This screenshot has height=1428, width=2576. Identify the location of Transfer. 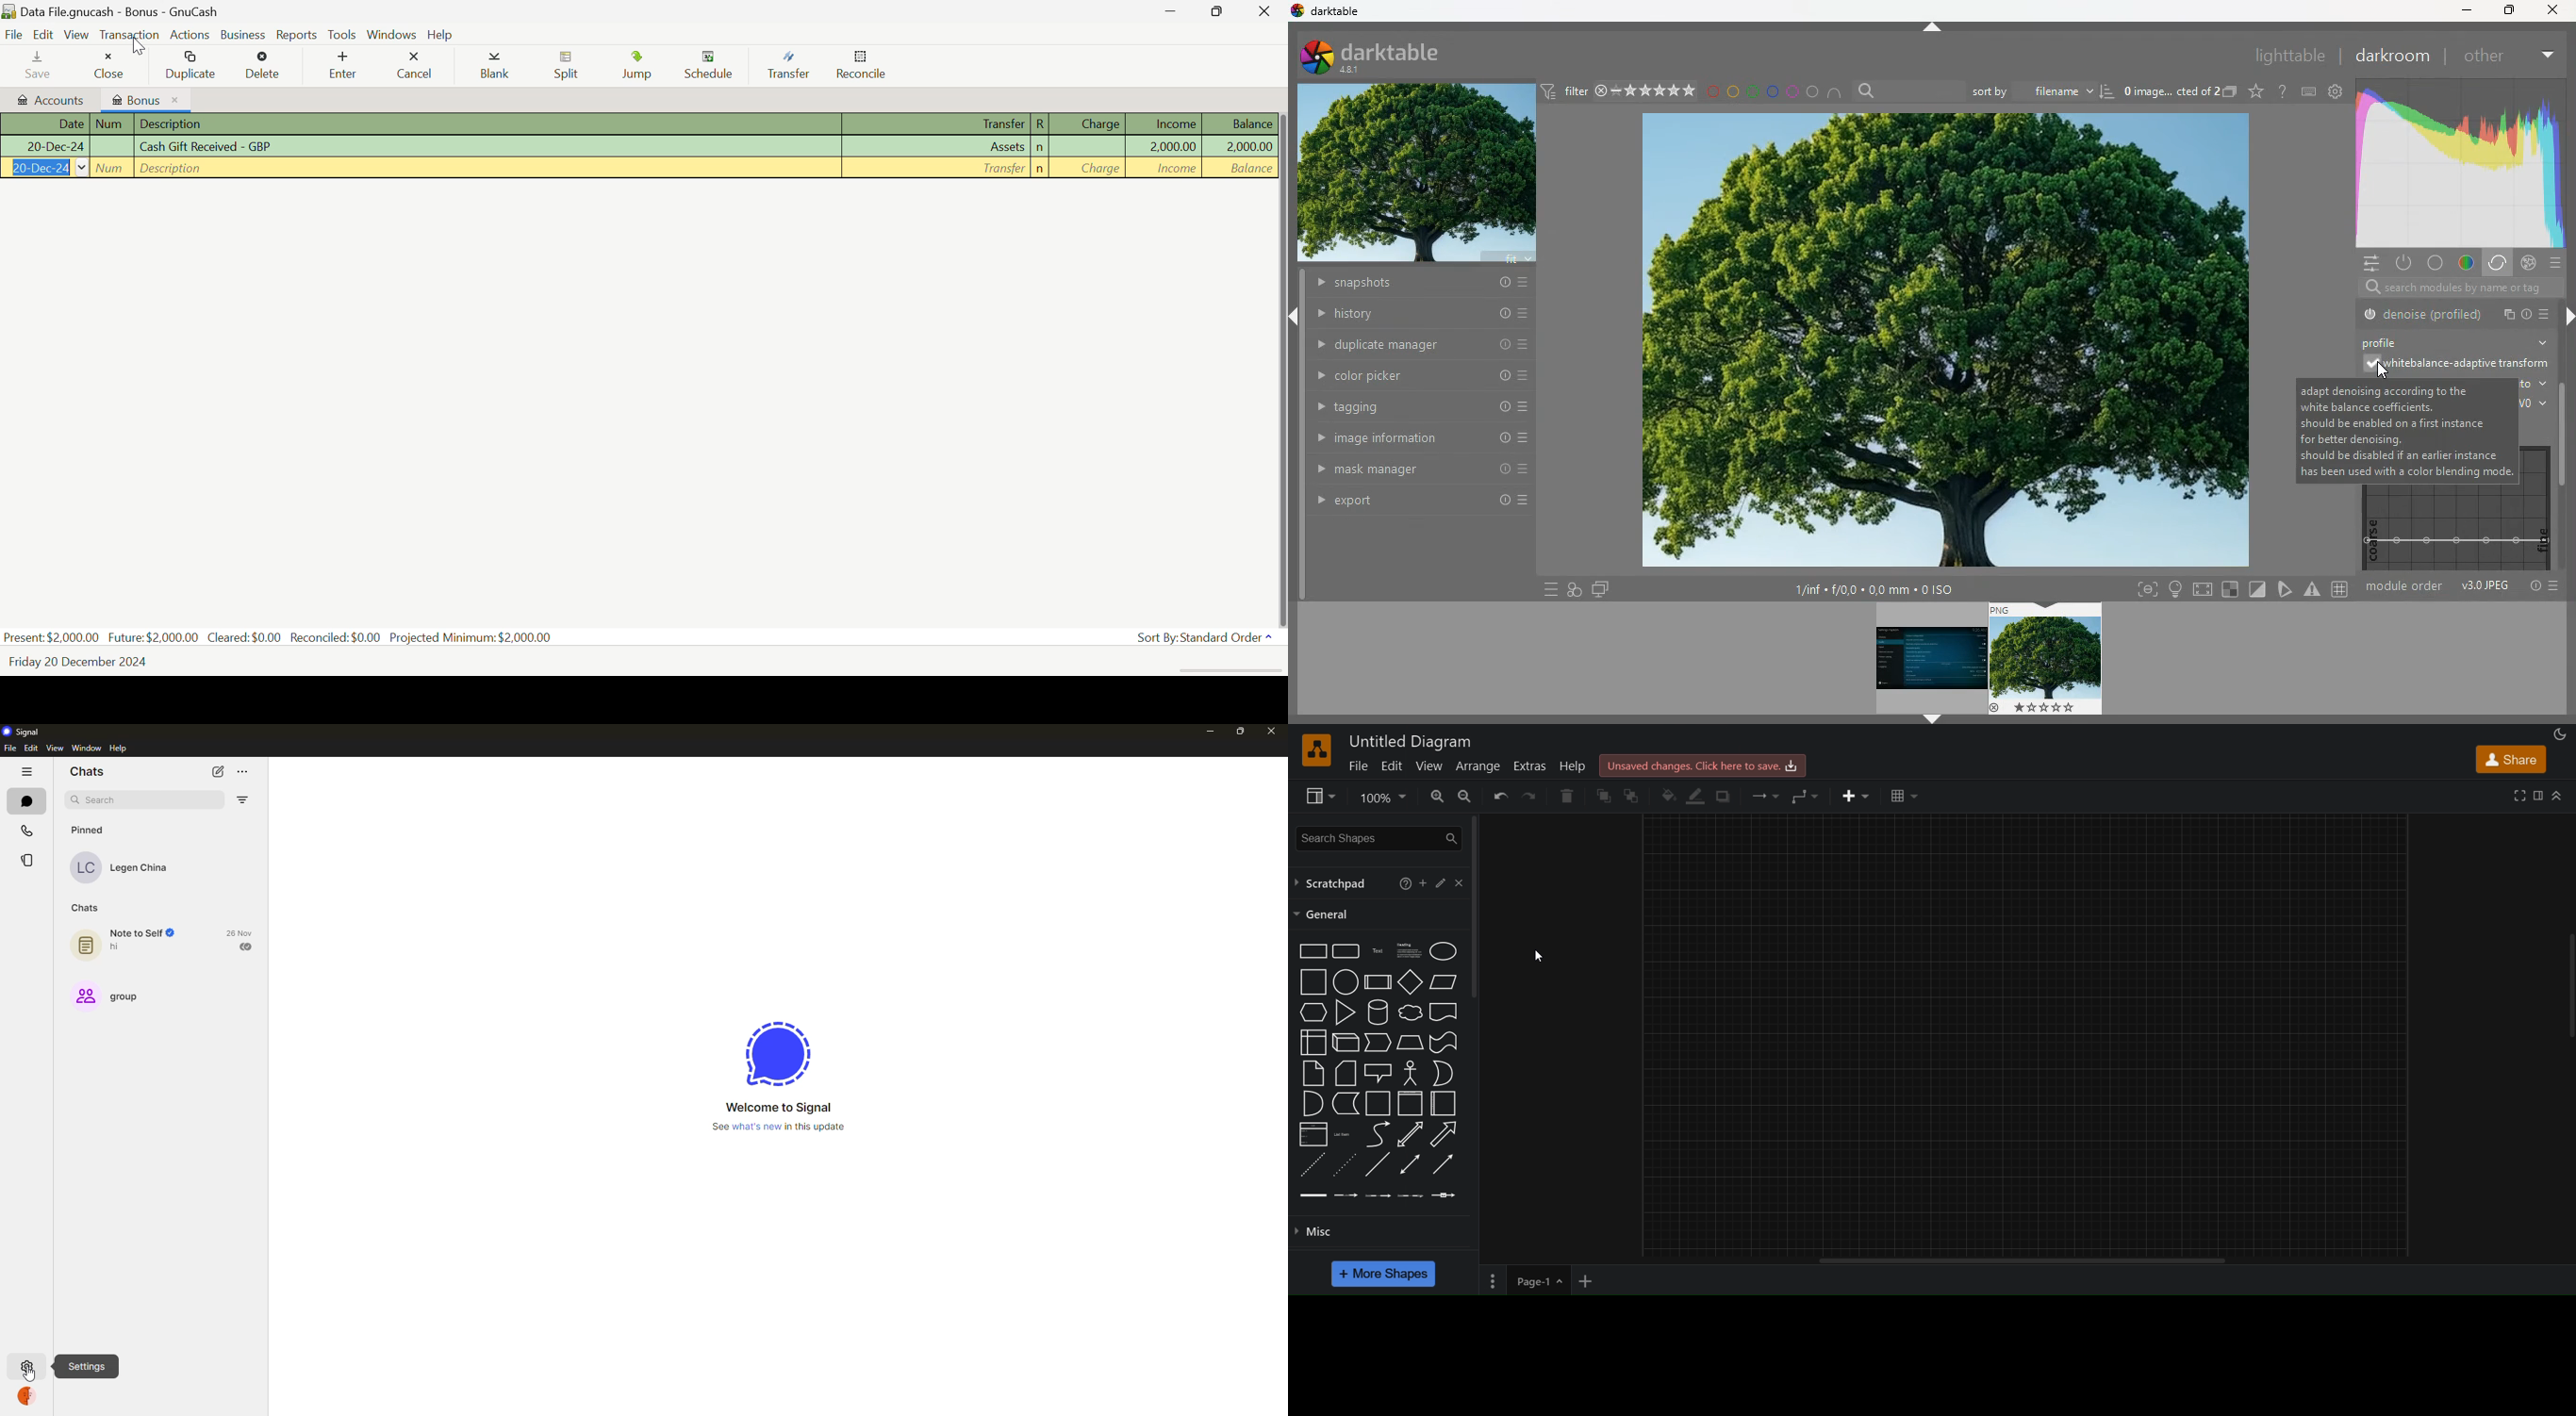
(794, 66).